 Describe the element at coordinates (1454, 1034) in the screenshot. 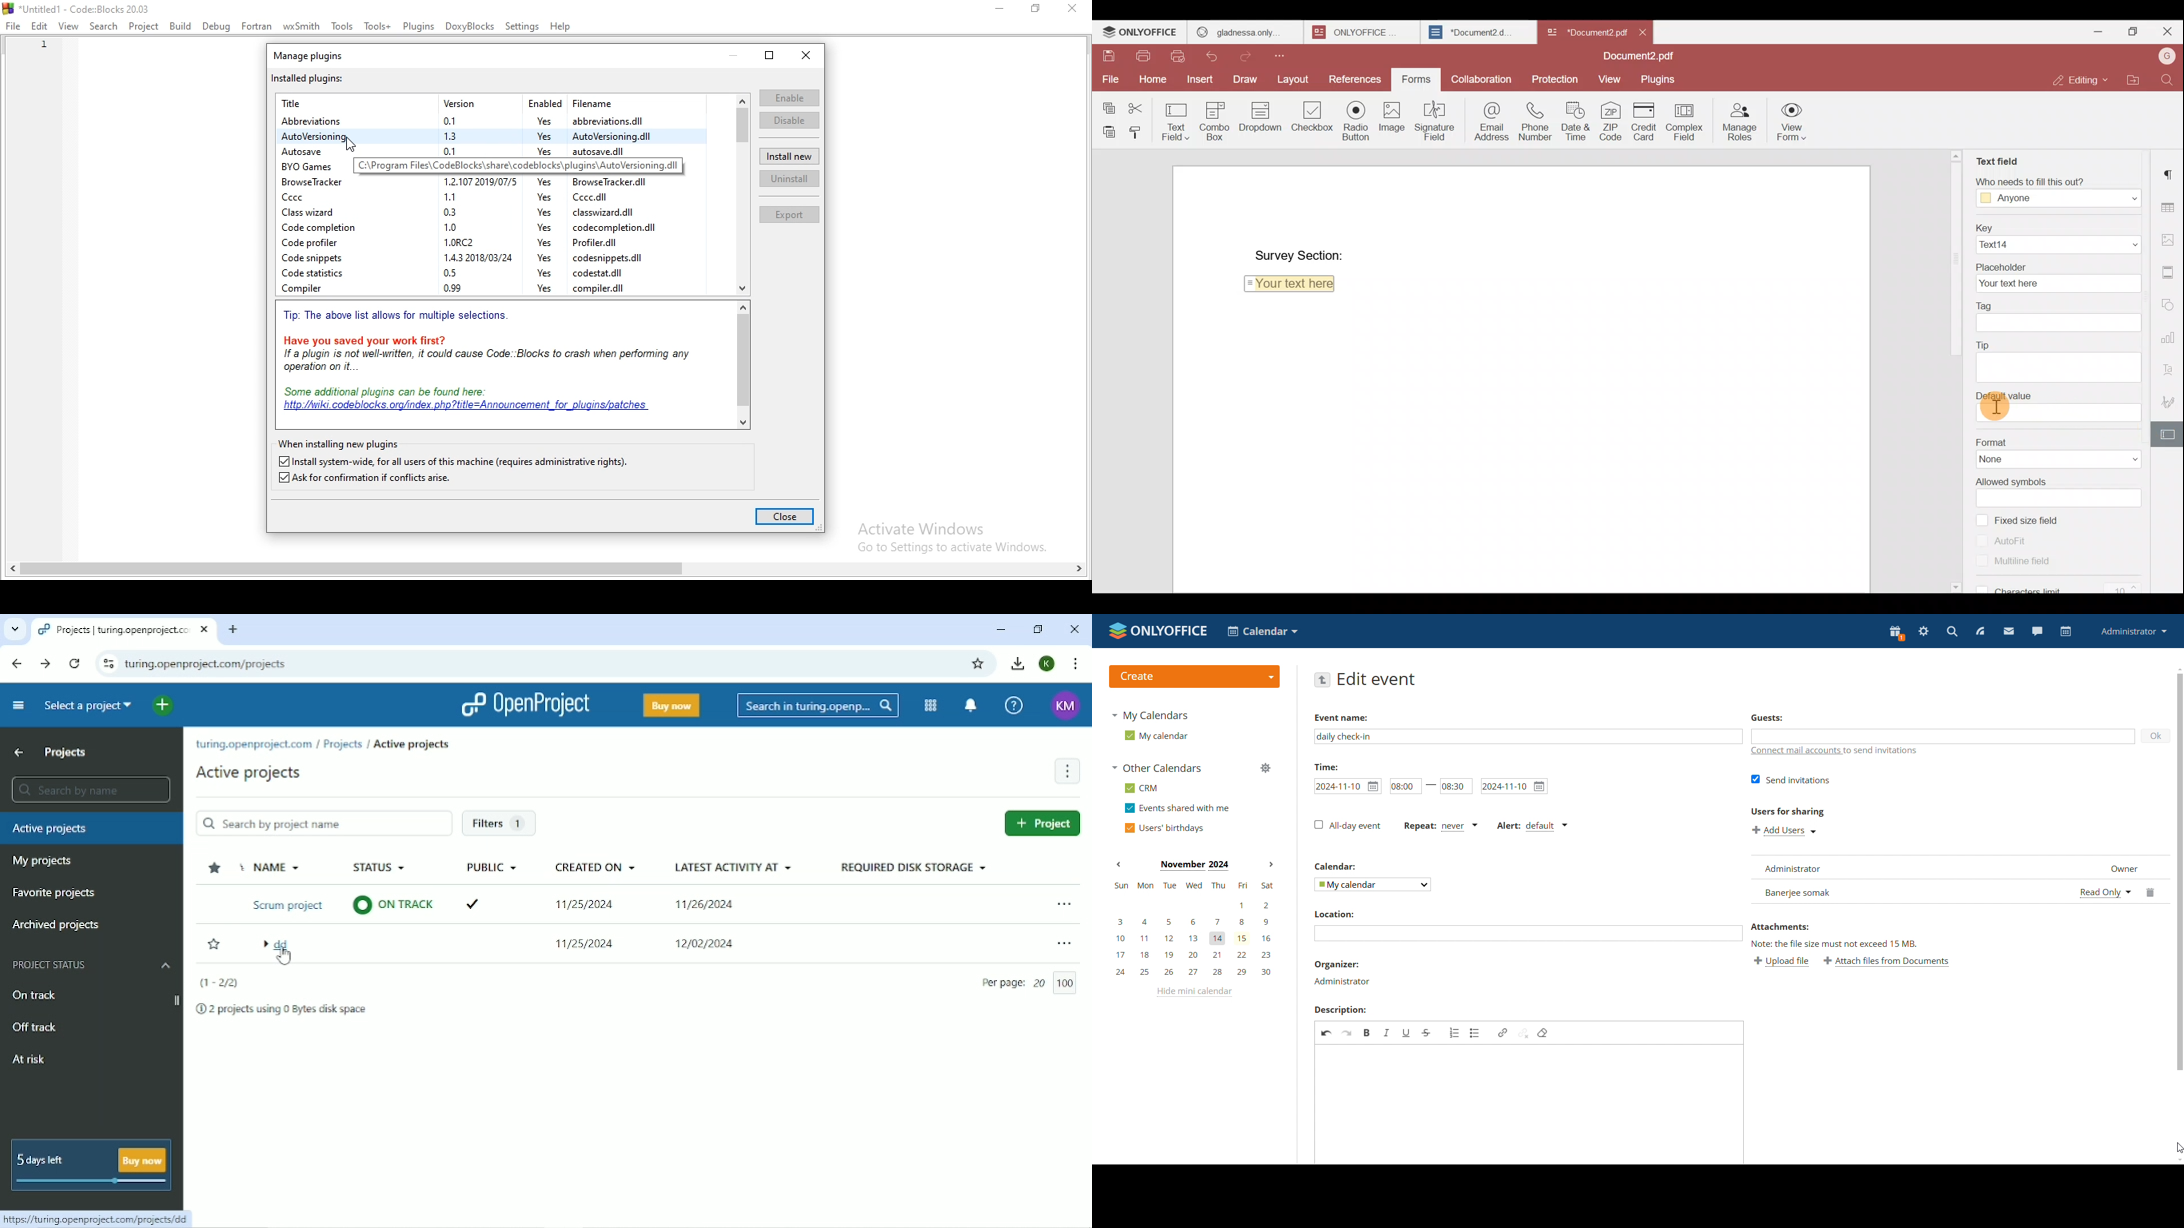

I see `insert/remove numbered list` at that location.